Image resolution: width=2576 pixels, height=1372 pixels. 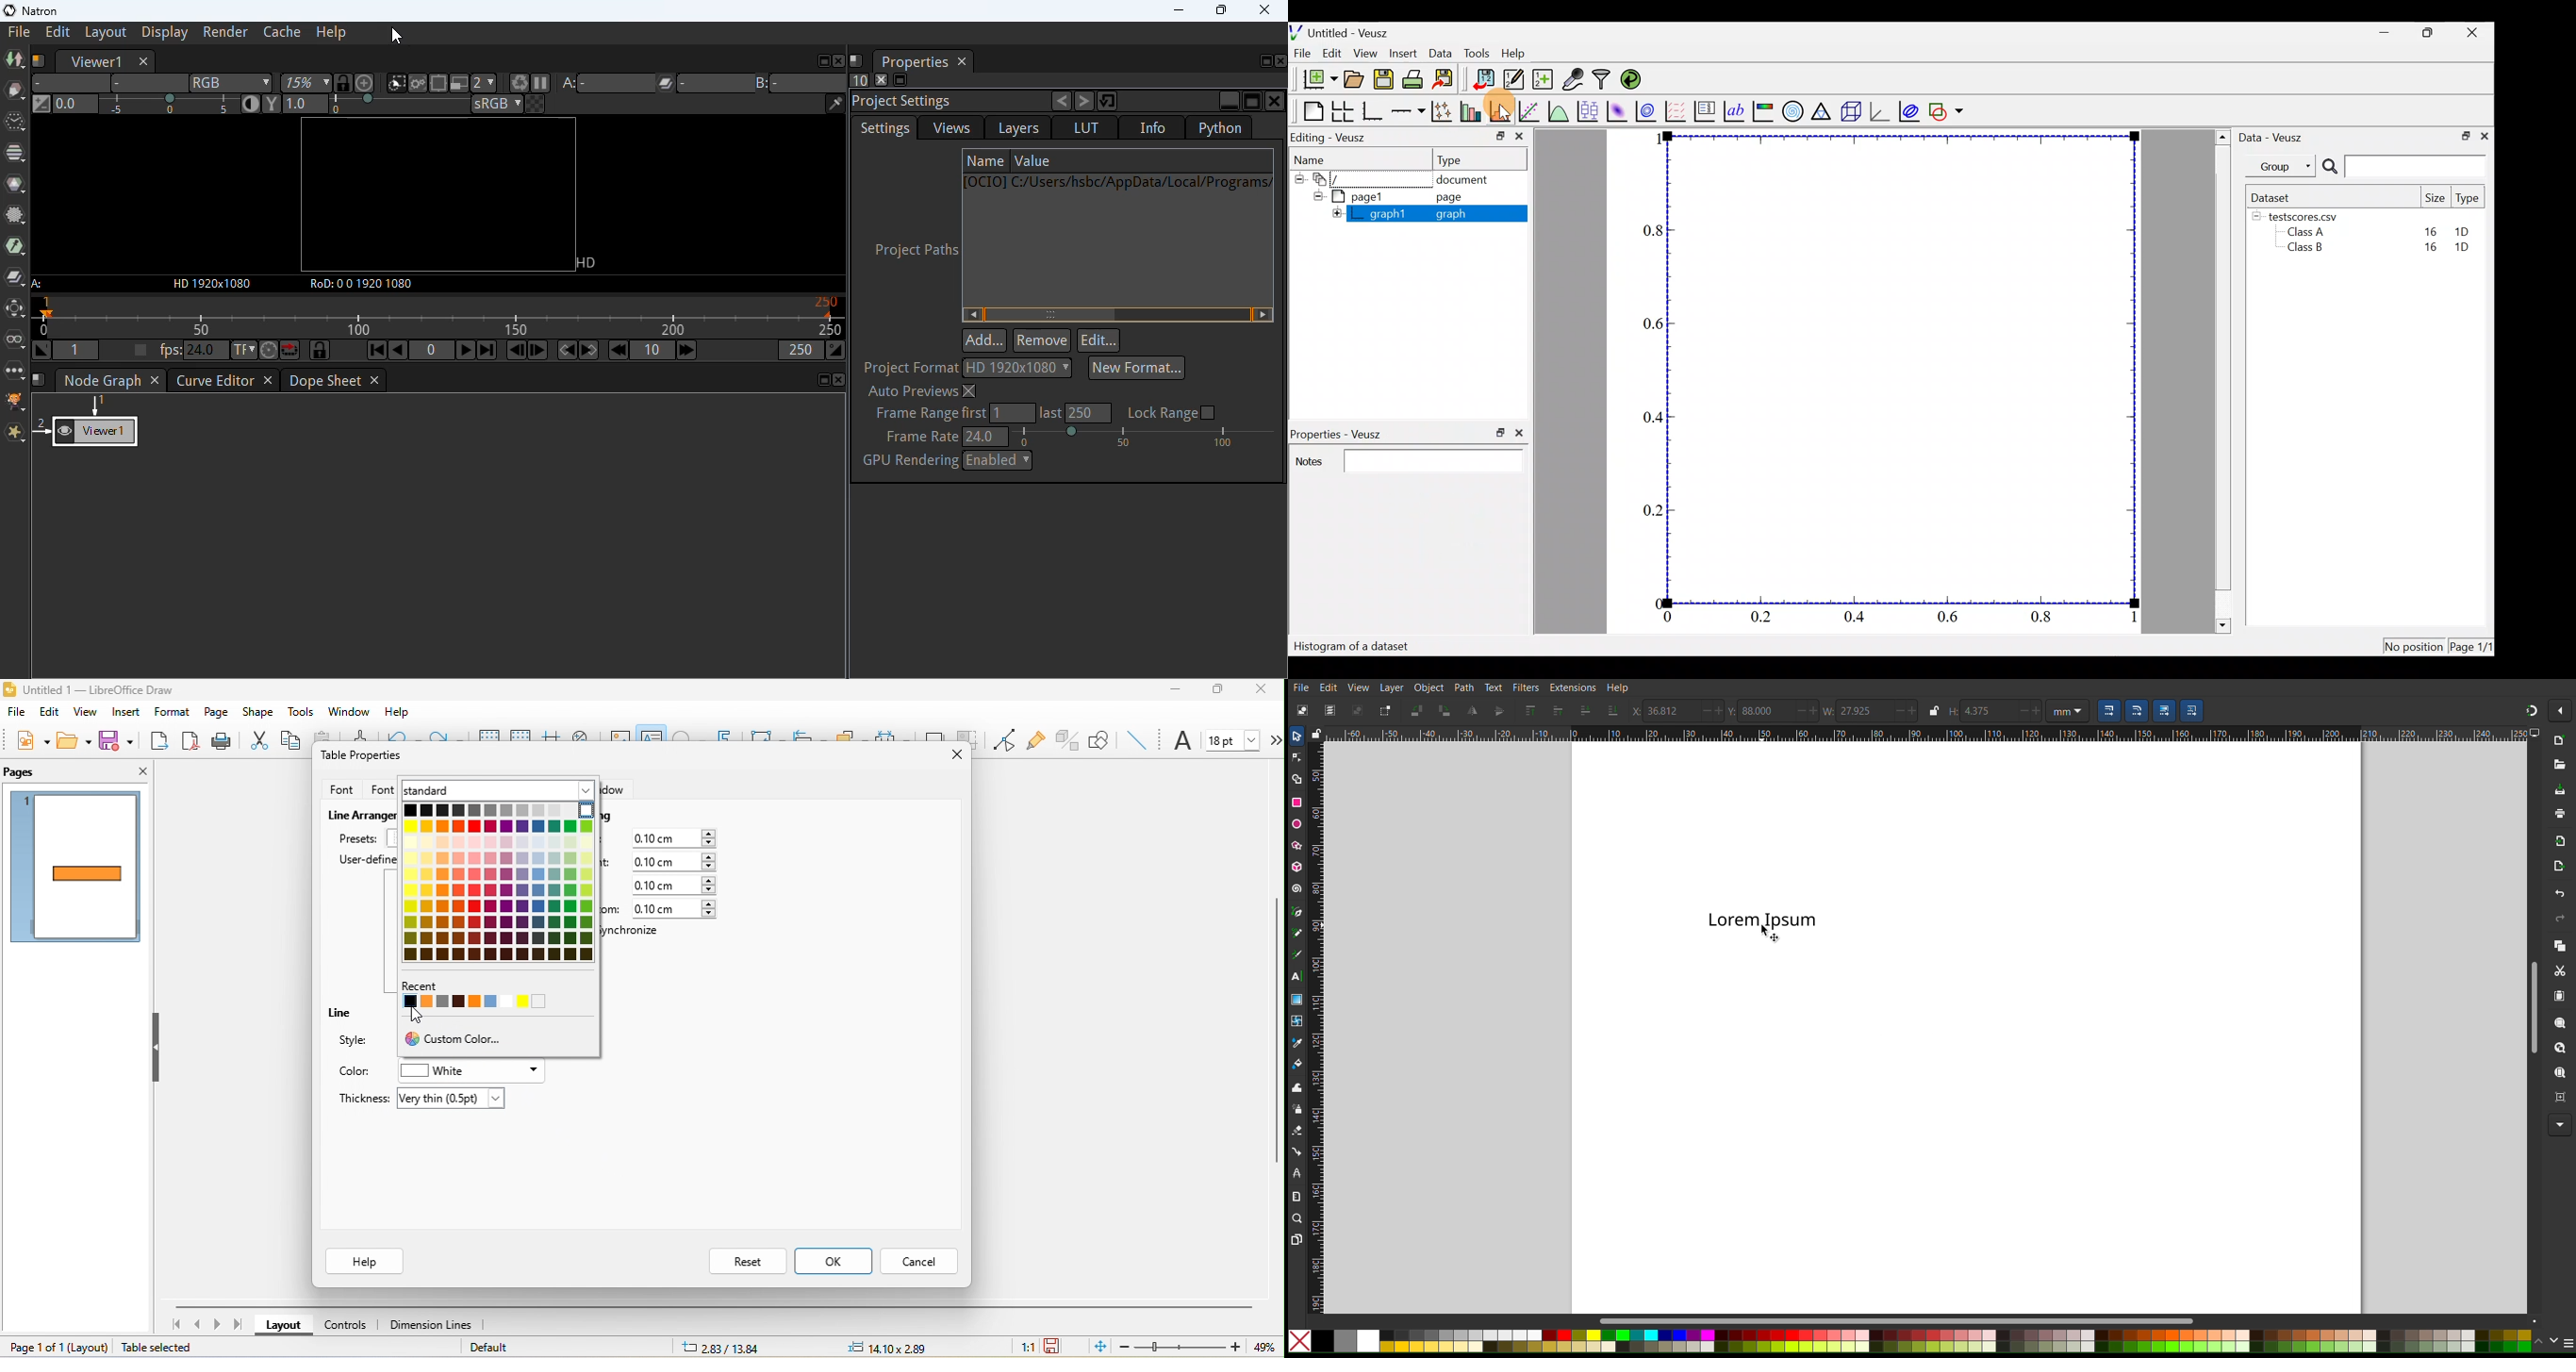 What do you see at coordinates (158, 1050) in the screenshot?
I see `hide` at bounding box center [158, 1050].